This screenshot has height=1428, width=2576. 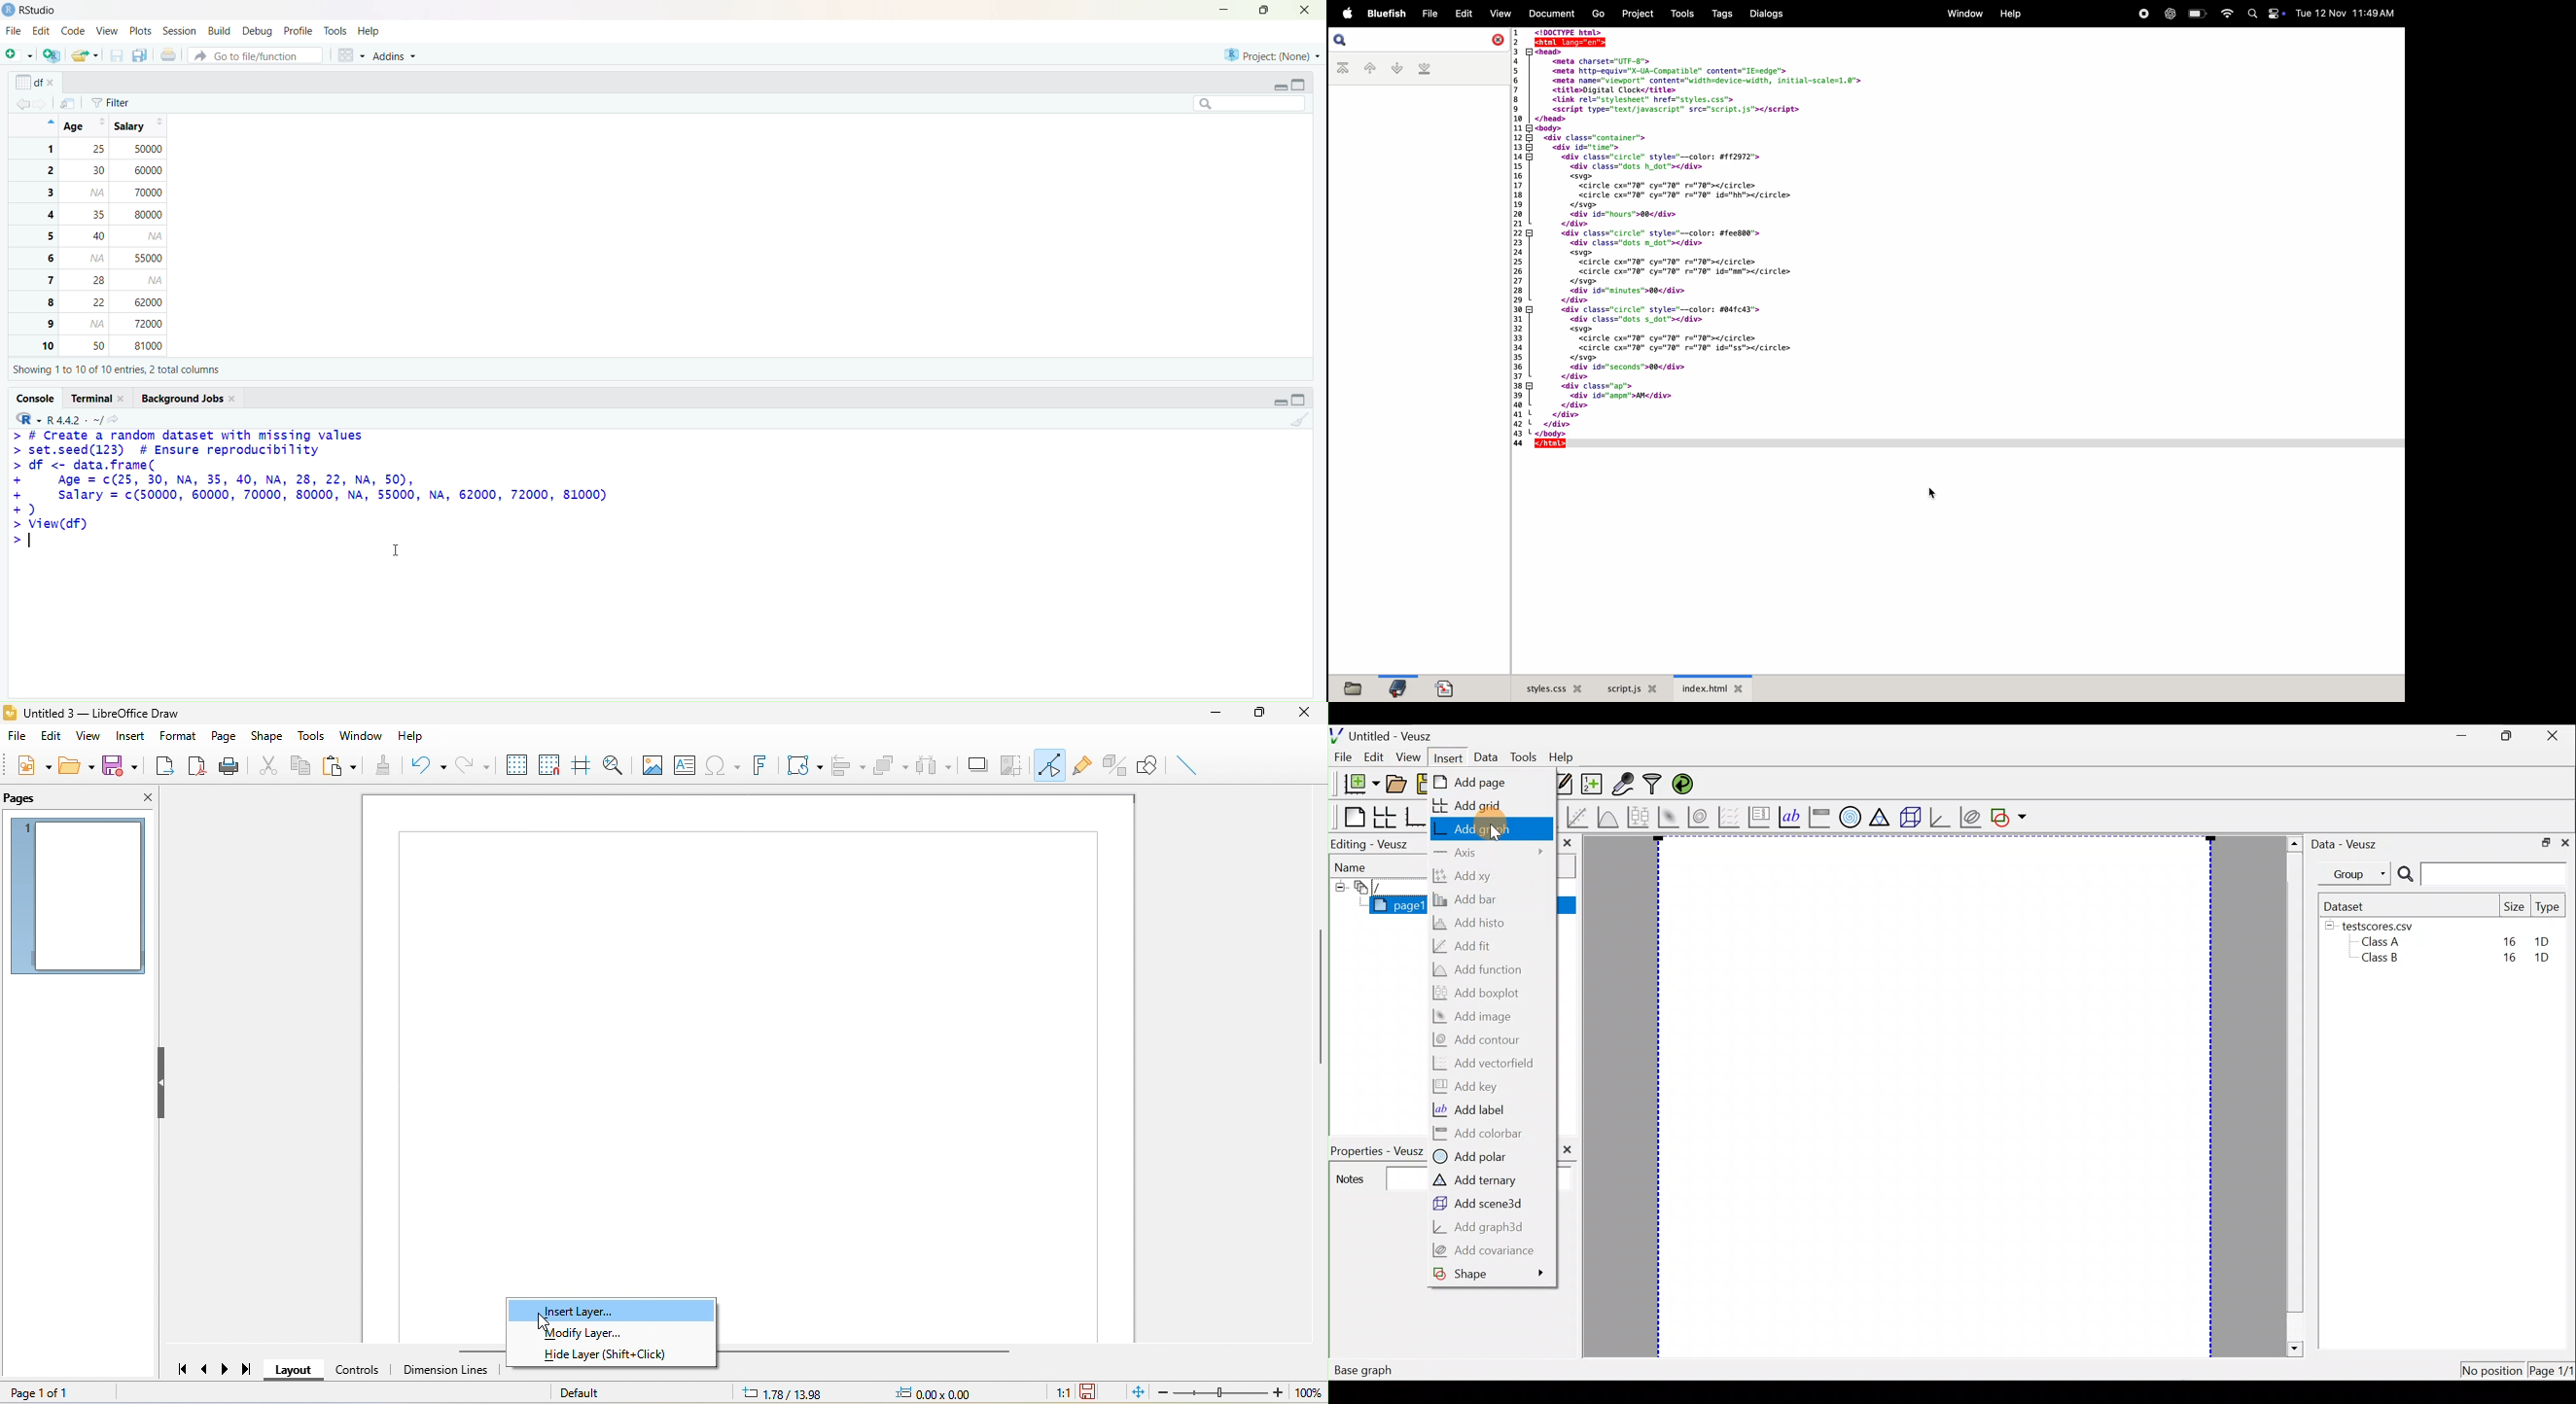 I want to click on expand, so click(x=1276, y=401).